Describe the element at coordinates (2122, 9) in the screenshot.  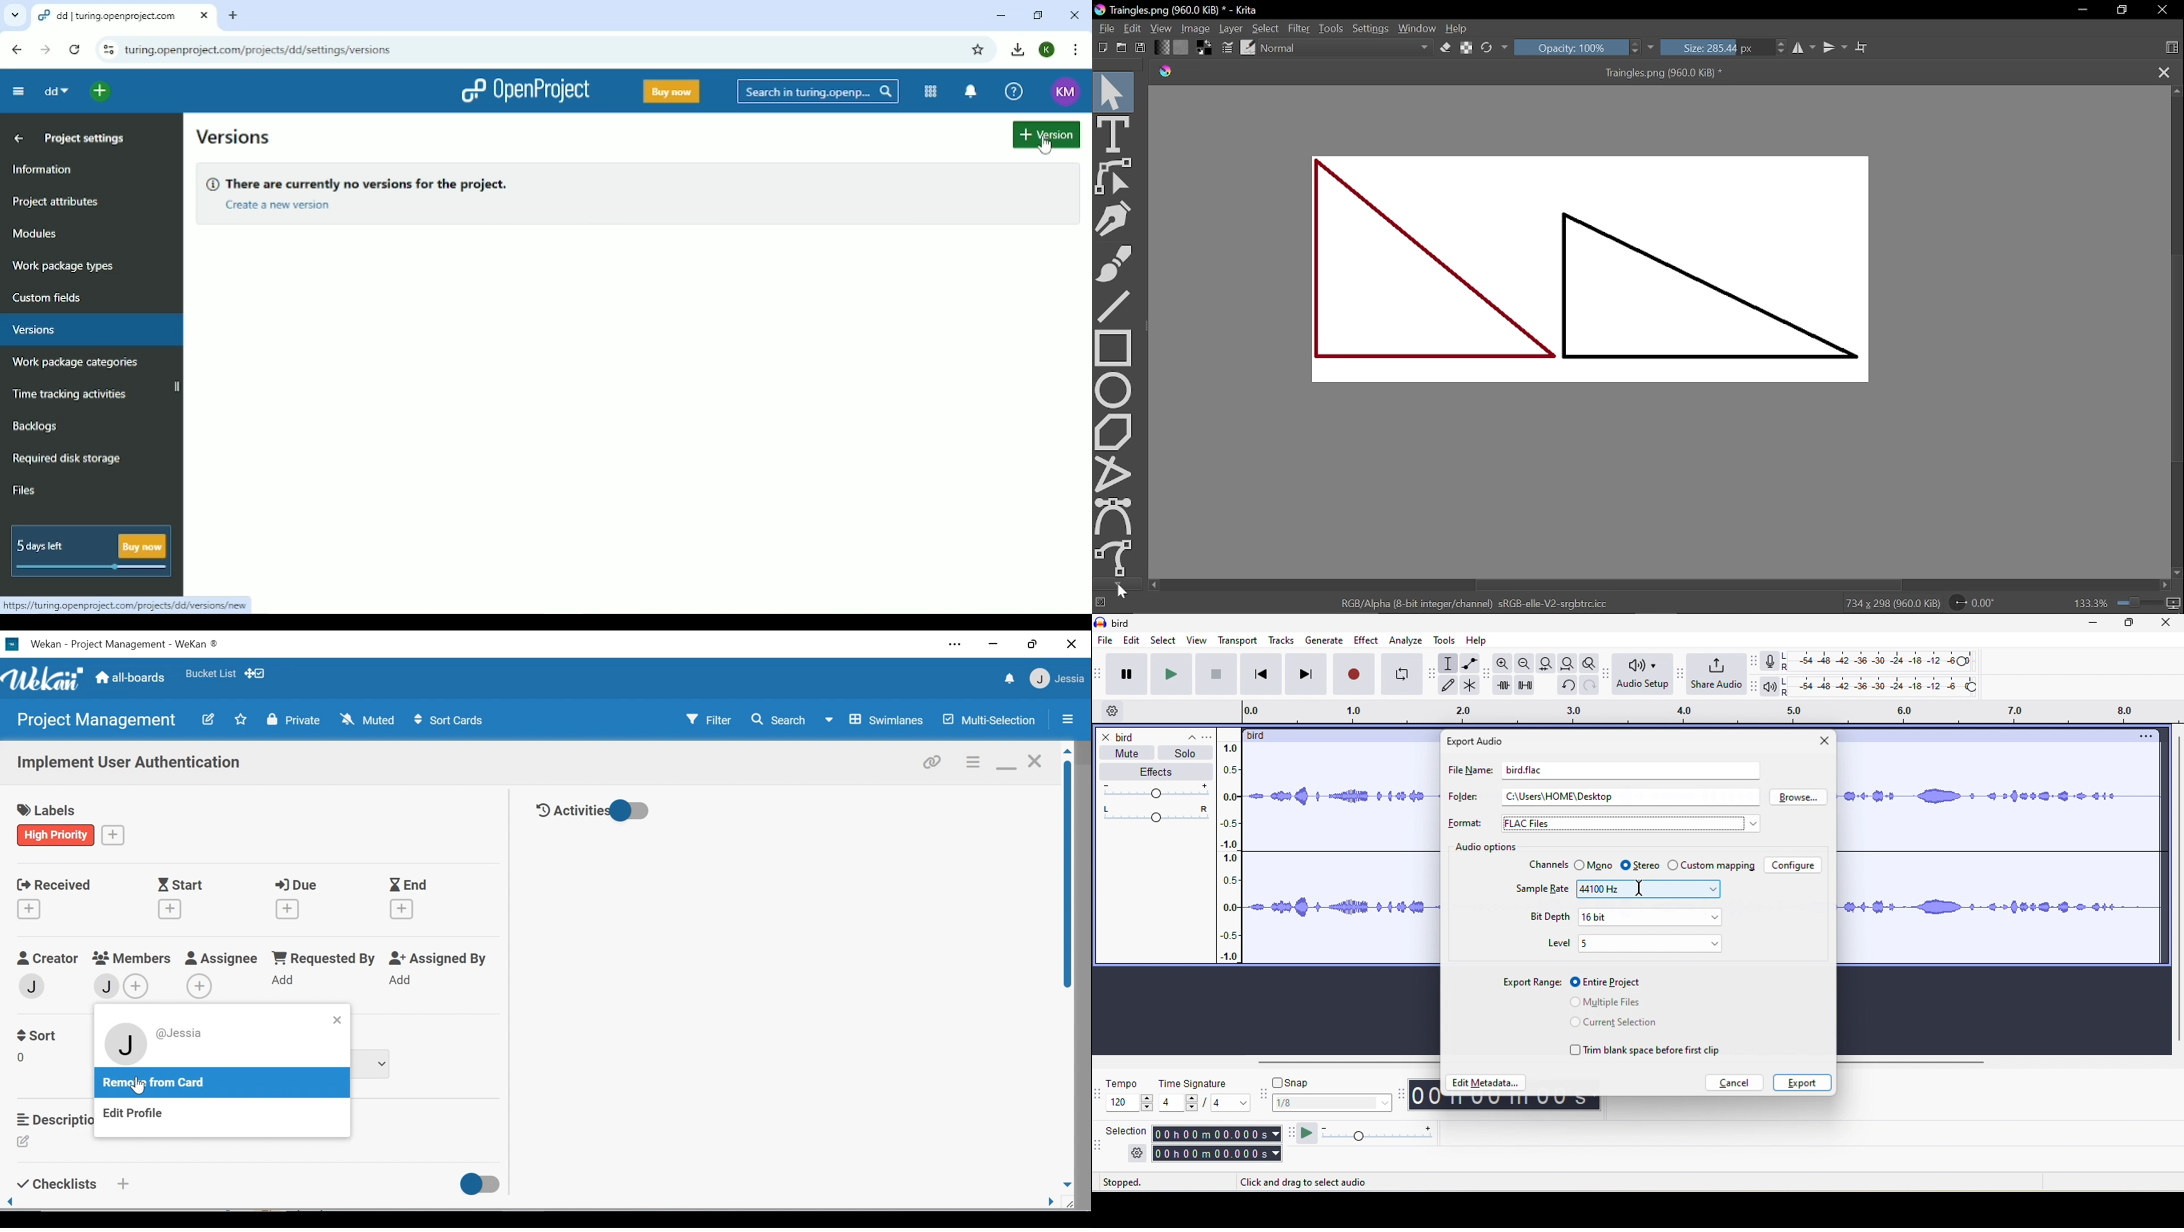
I see `Restore down` at that location.